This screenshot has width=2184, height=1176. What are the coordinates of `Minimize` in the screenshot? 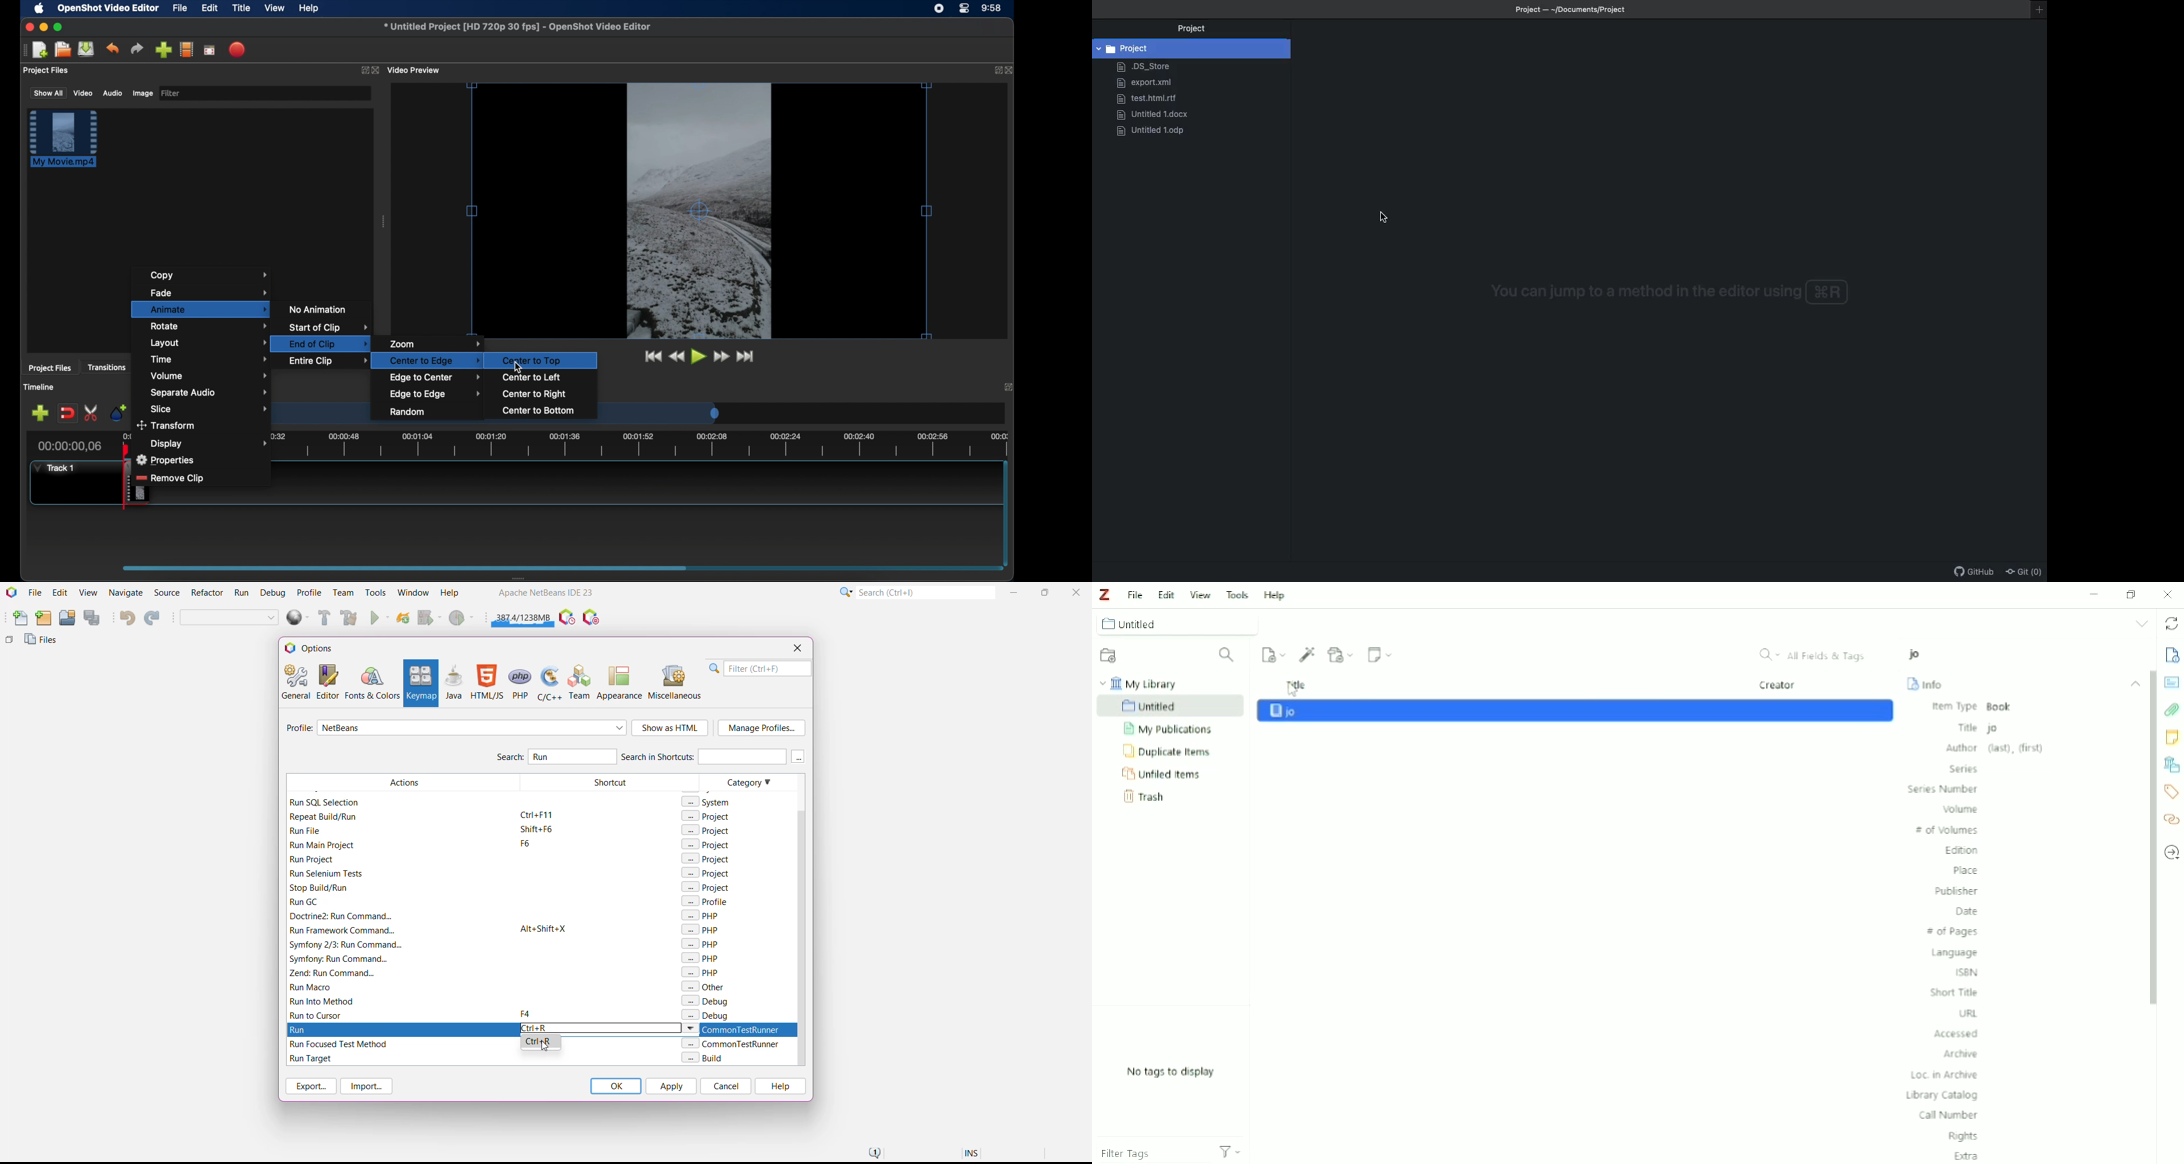 It's located at (2095, 595).